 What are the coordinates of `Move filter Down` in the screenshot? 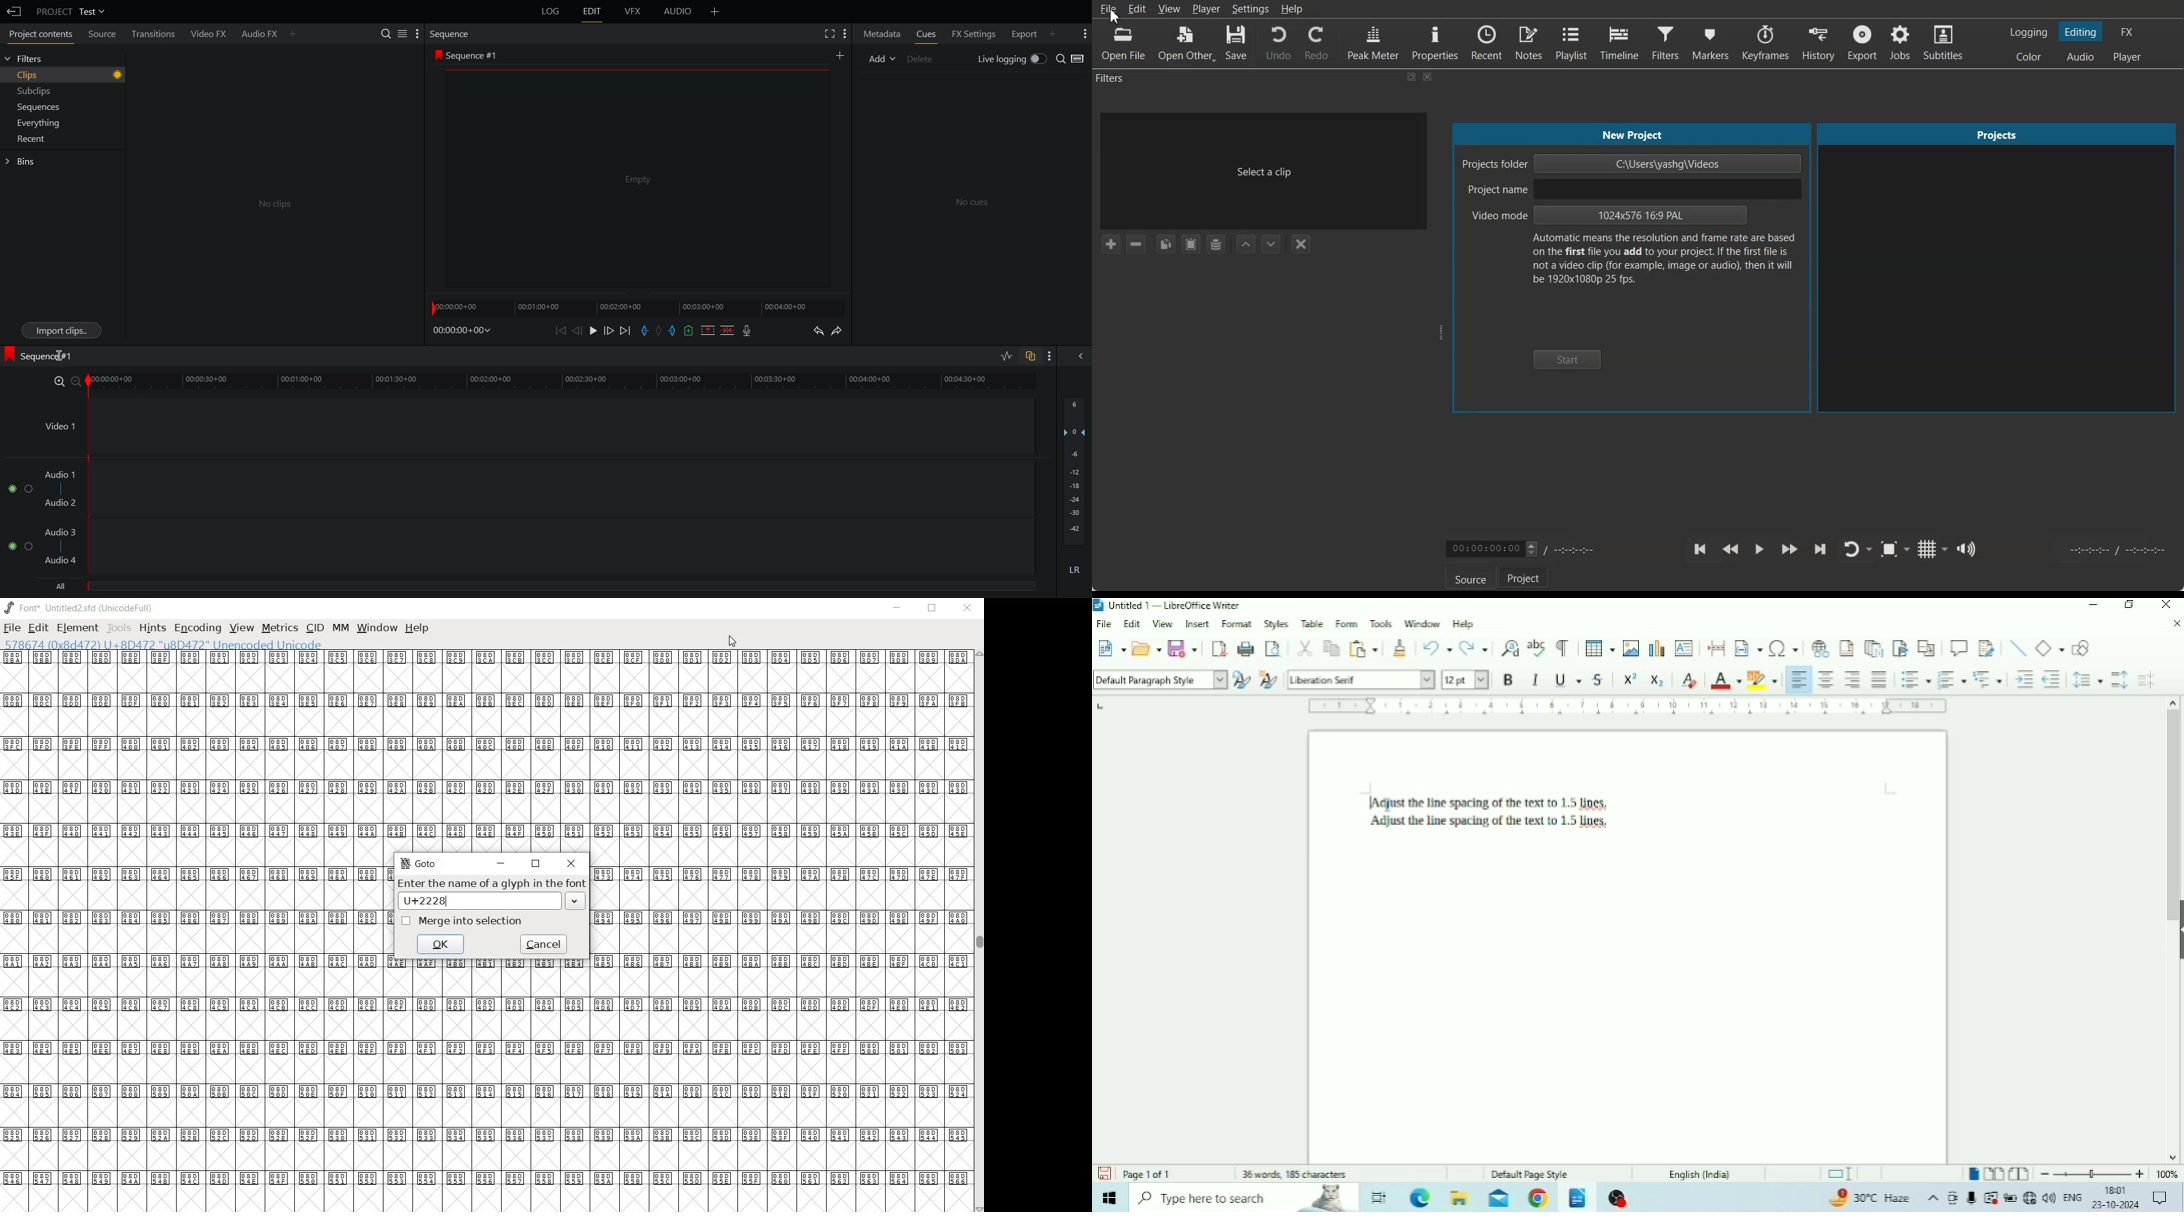 It's located at (1271, 244).